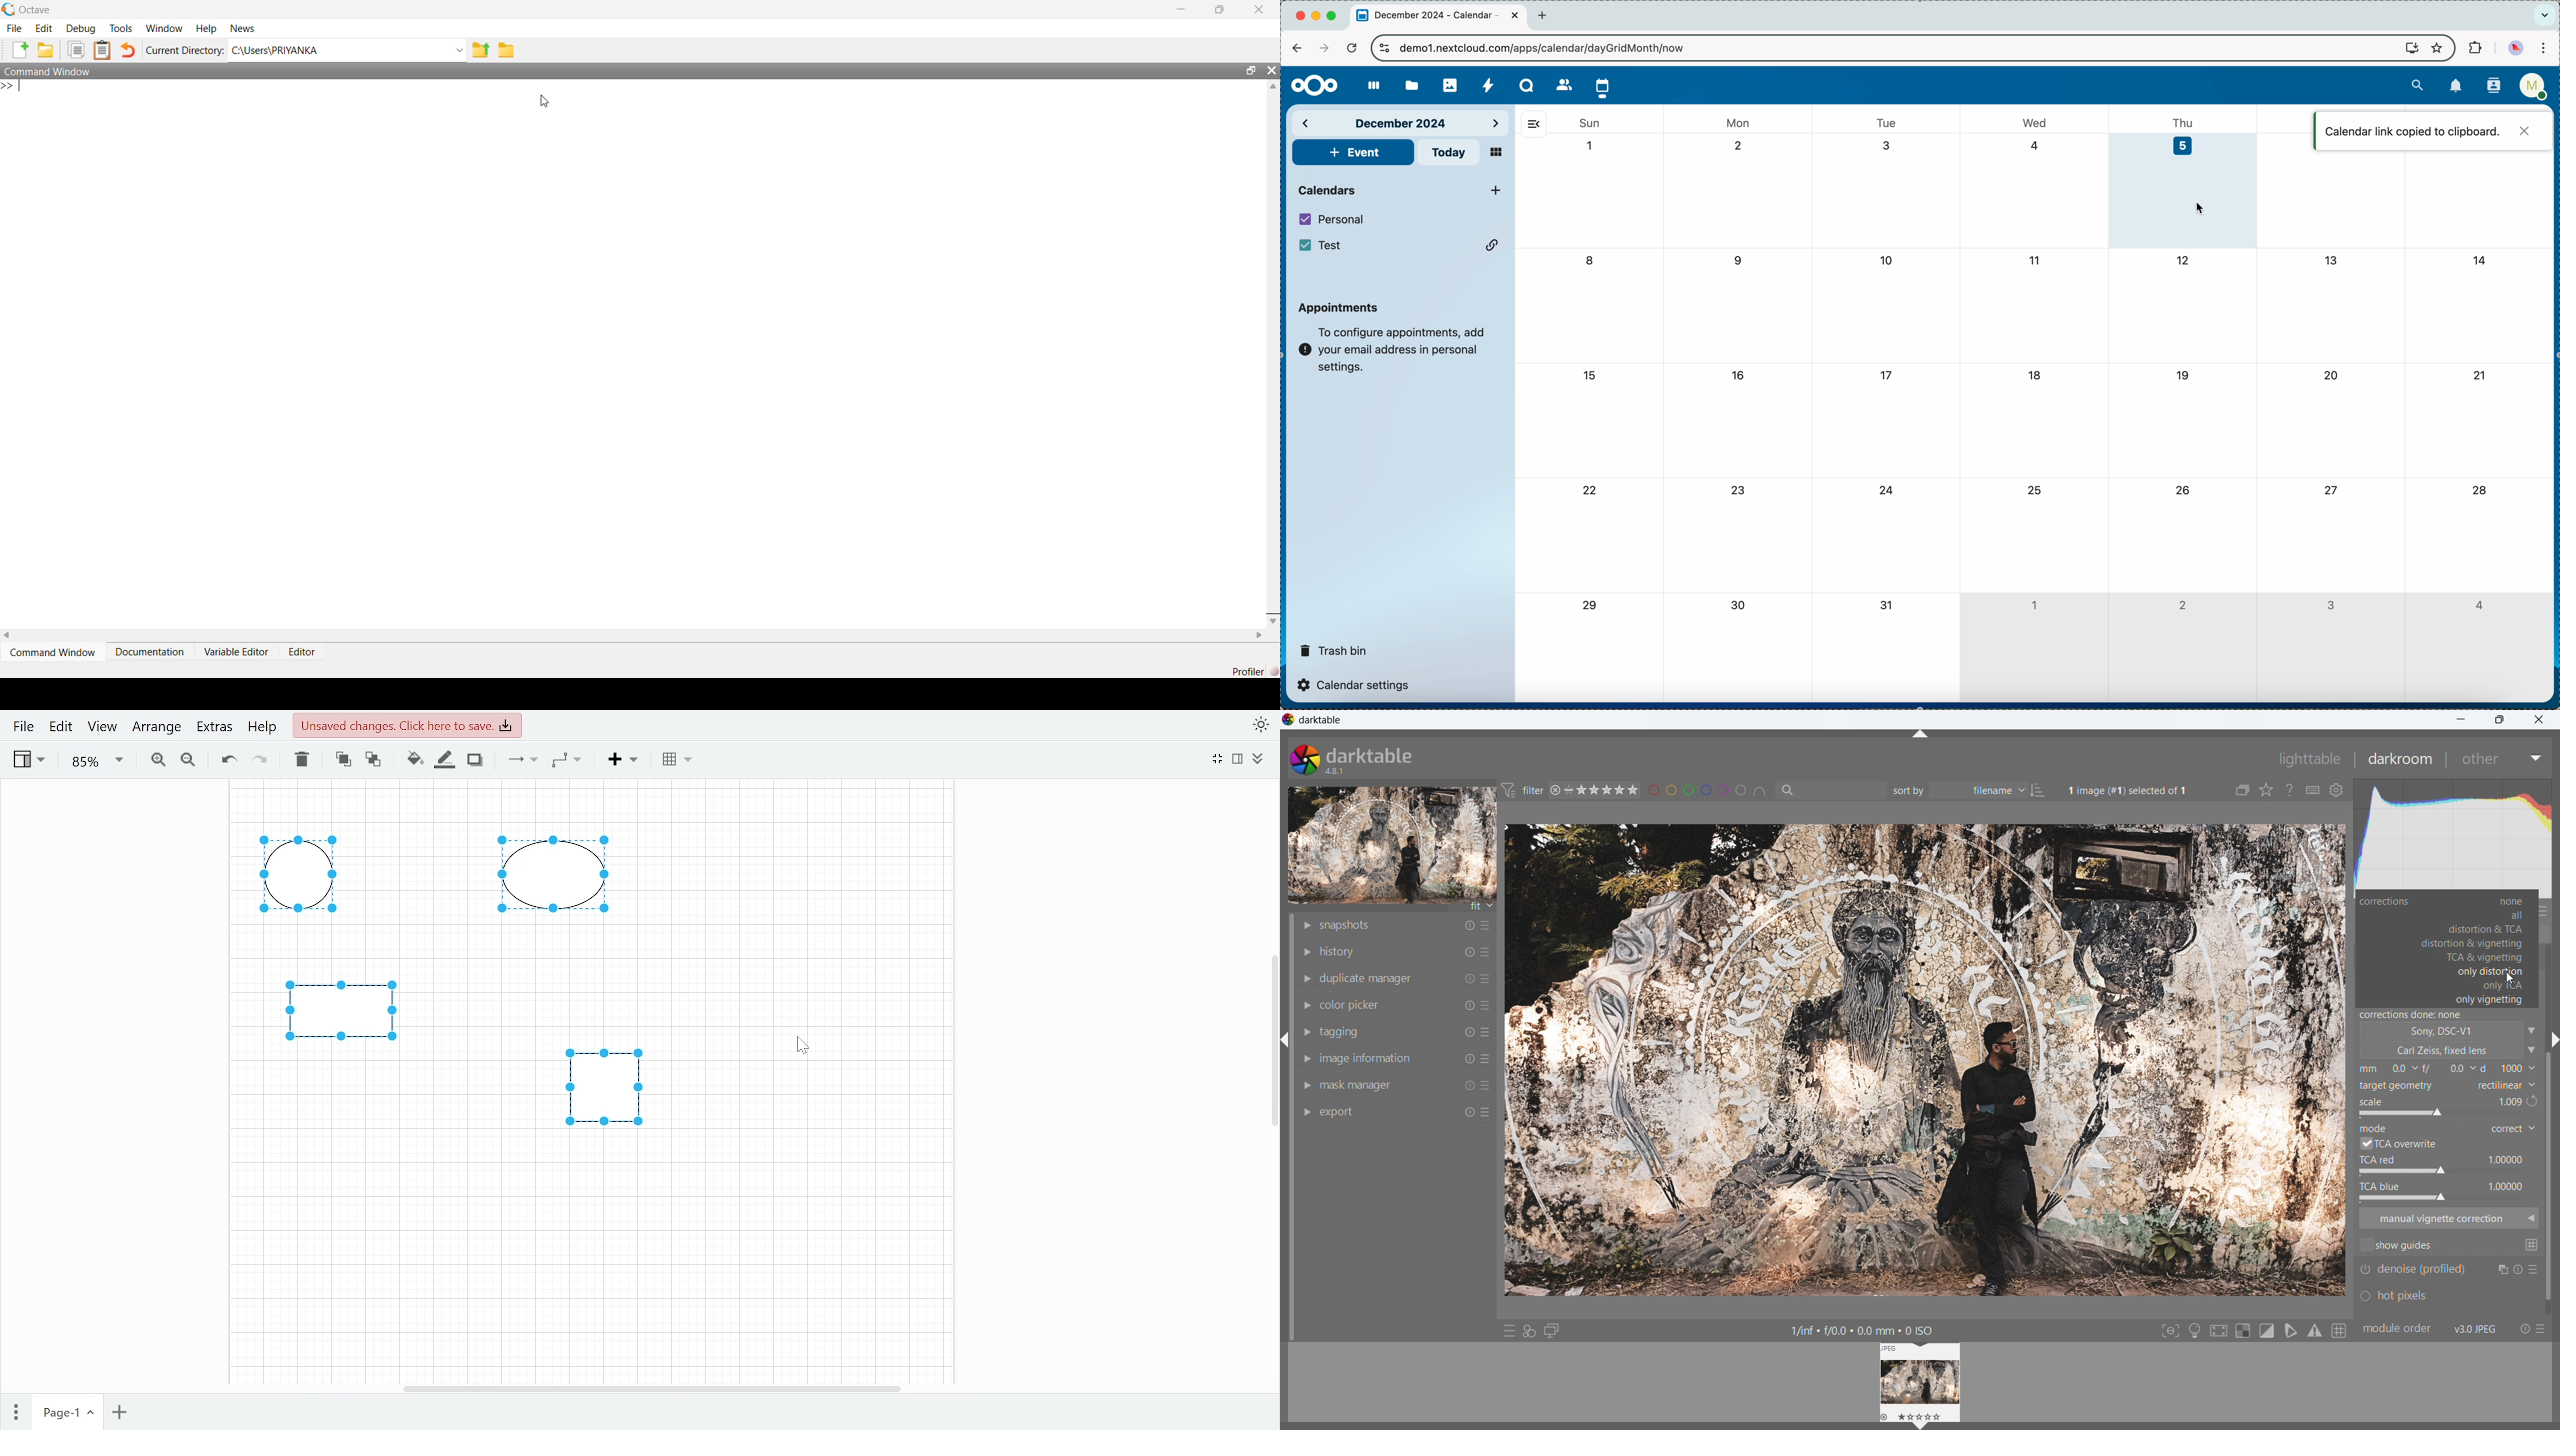 This screenshot has width=2576, height=1456. Describe the element at coordinates (2387, 903) in the screenshot. I see `corrections` at that location.